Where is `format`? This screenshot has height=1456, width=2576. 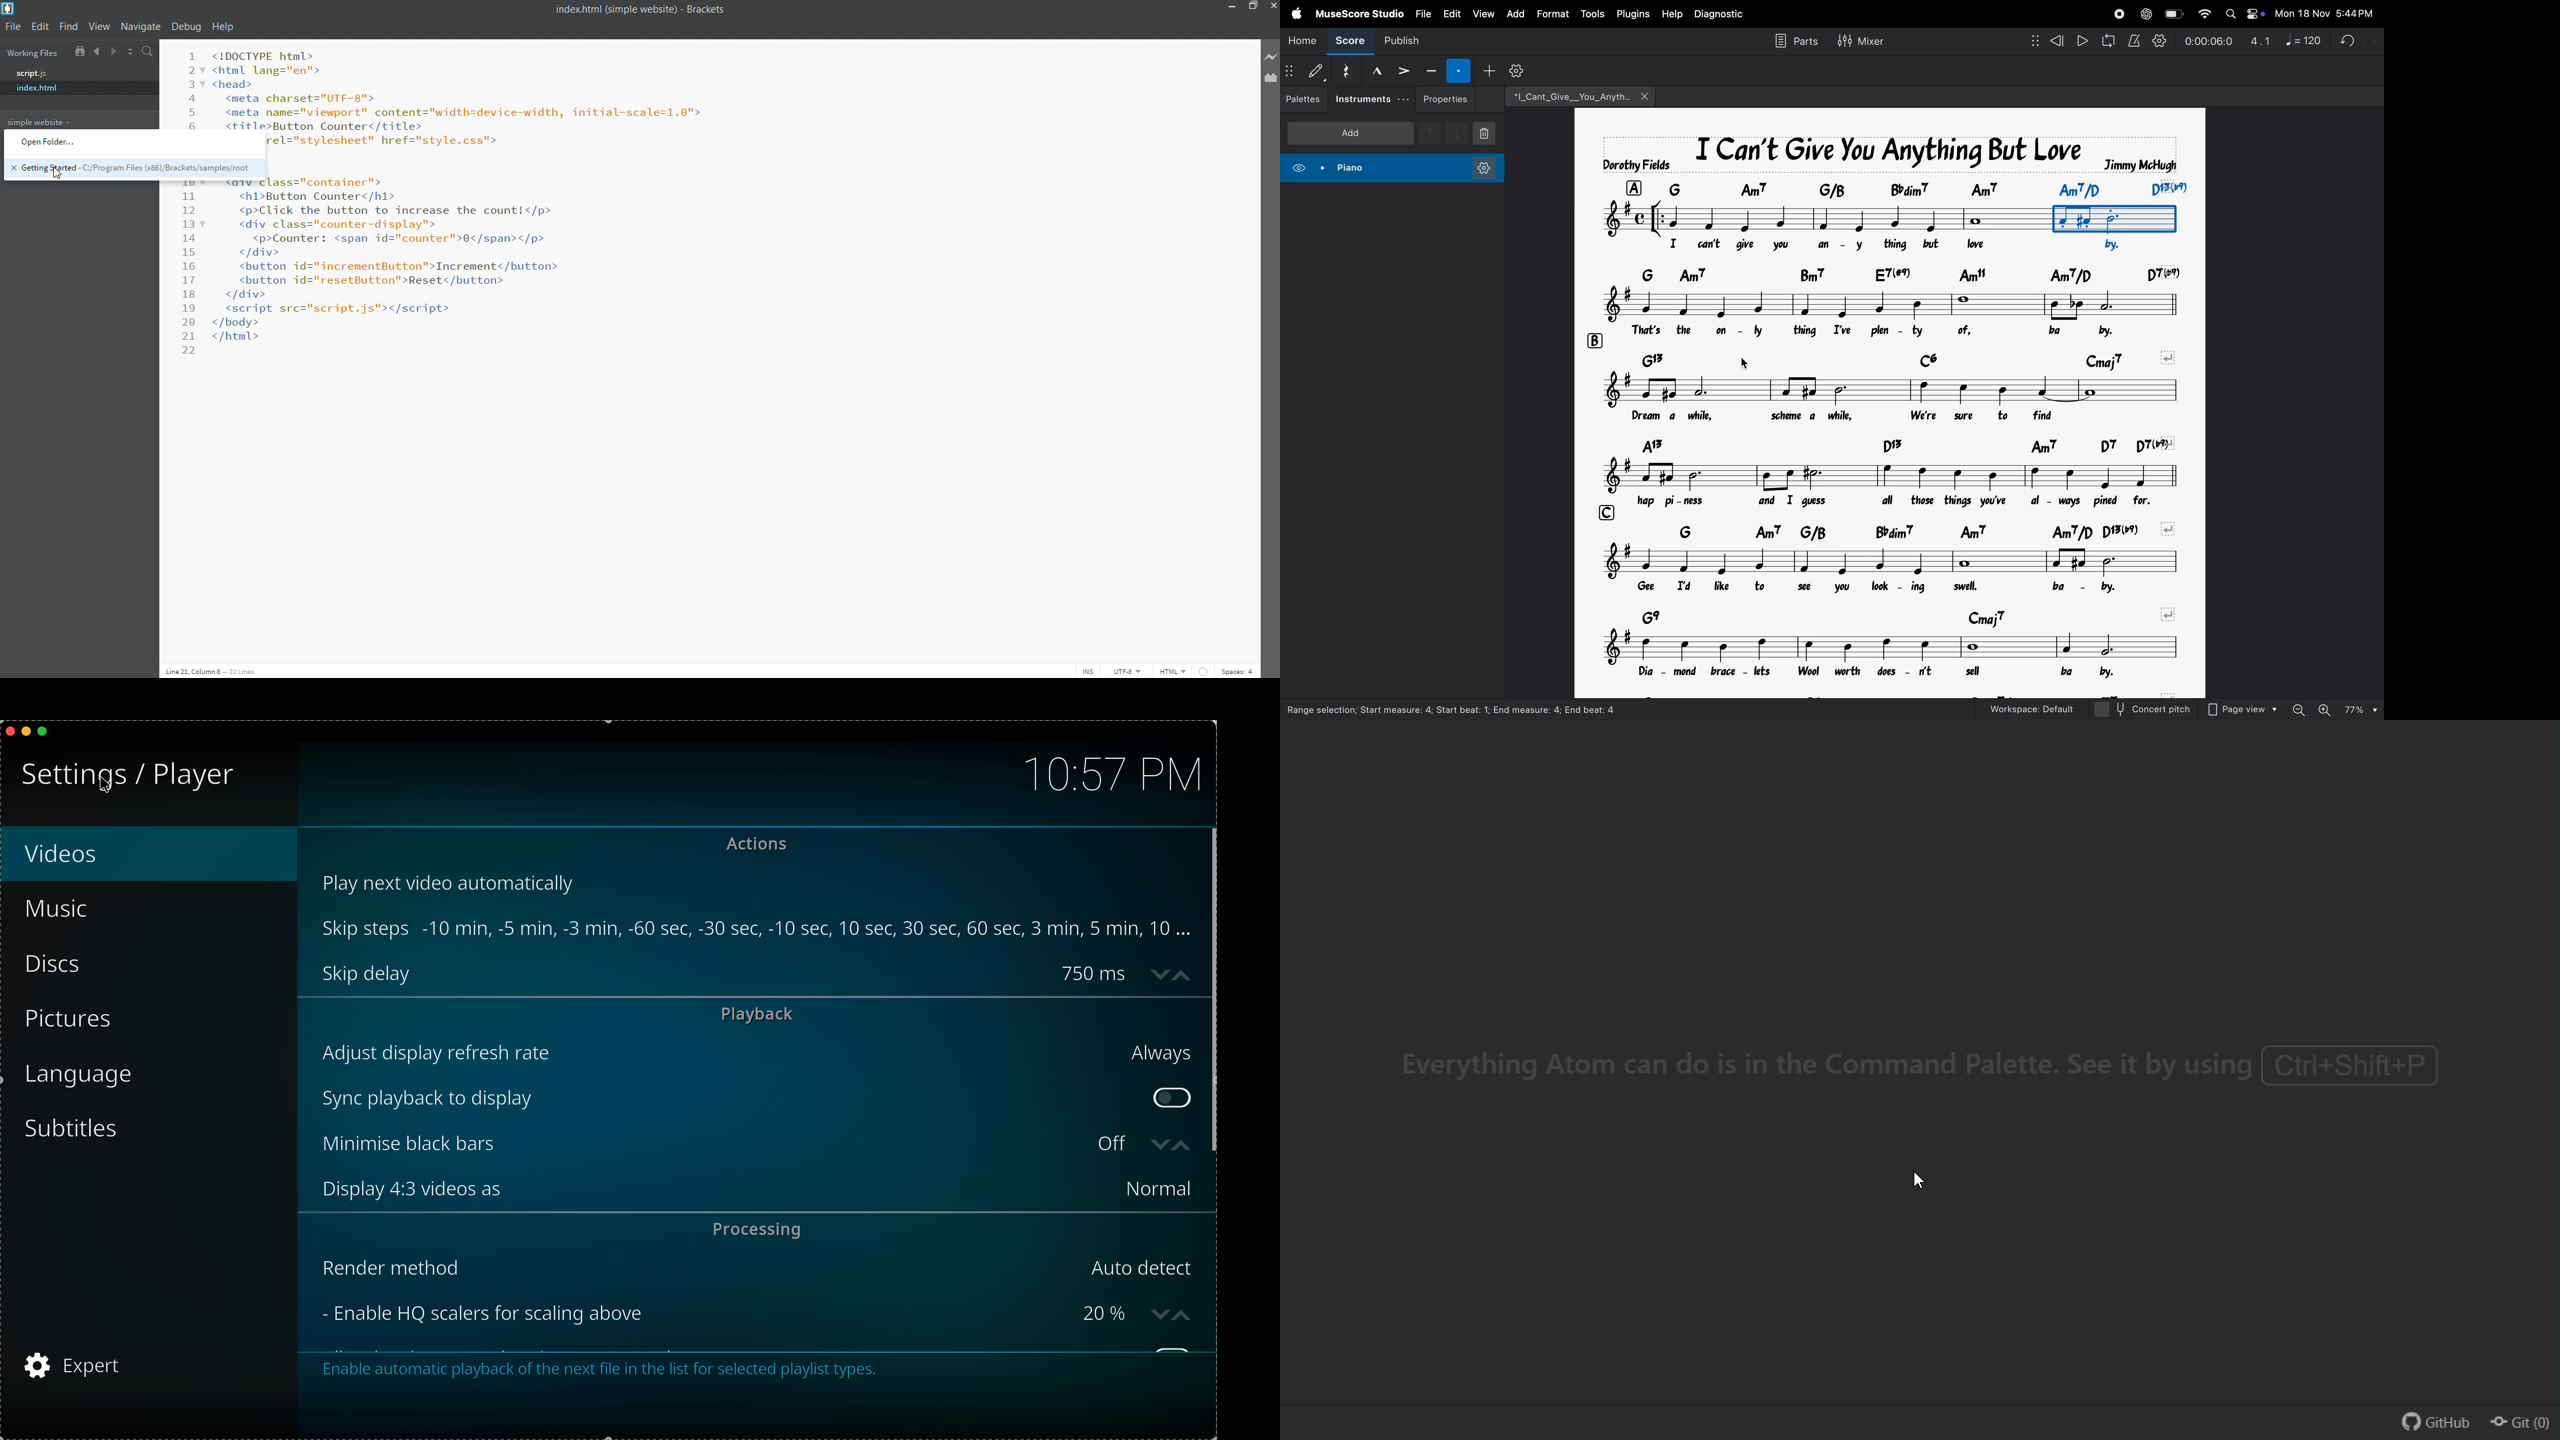 format is located at coordinates (1554, 14).